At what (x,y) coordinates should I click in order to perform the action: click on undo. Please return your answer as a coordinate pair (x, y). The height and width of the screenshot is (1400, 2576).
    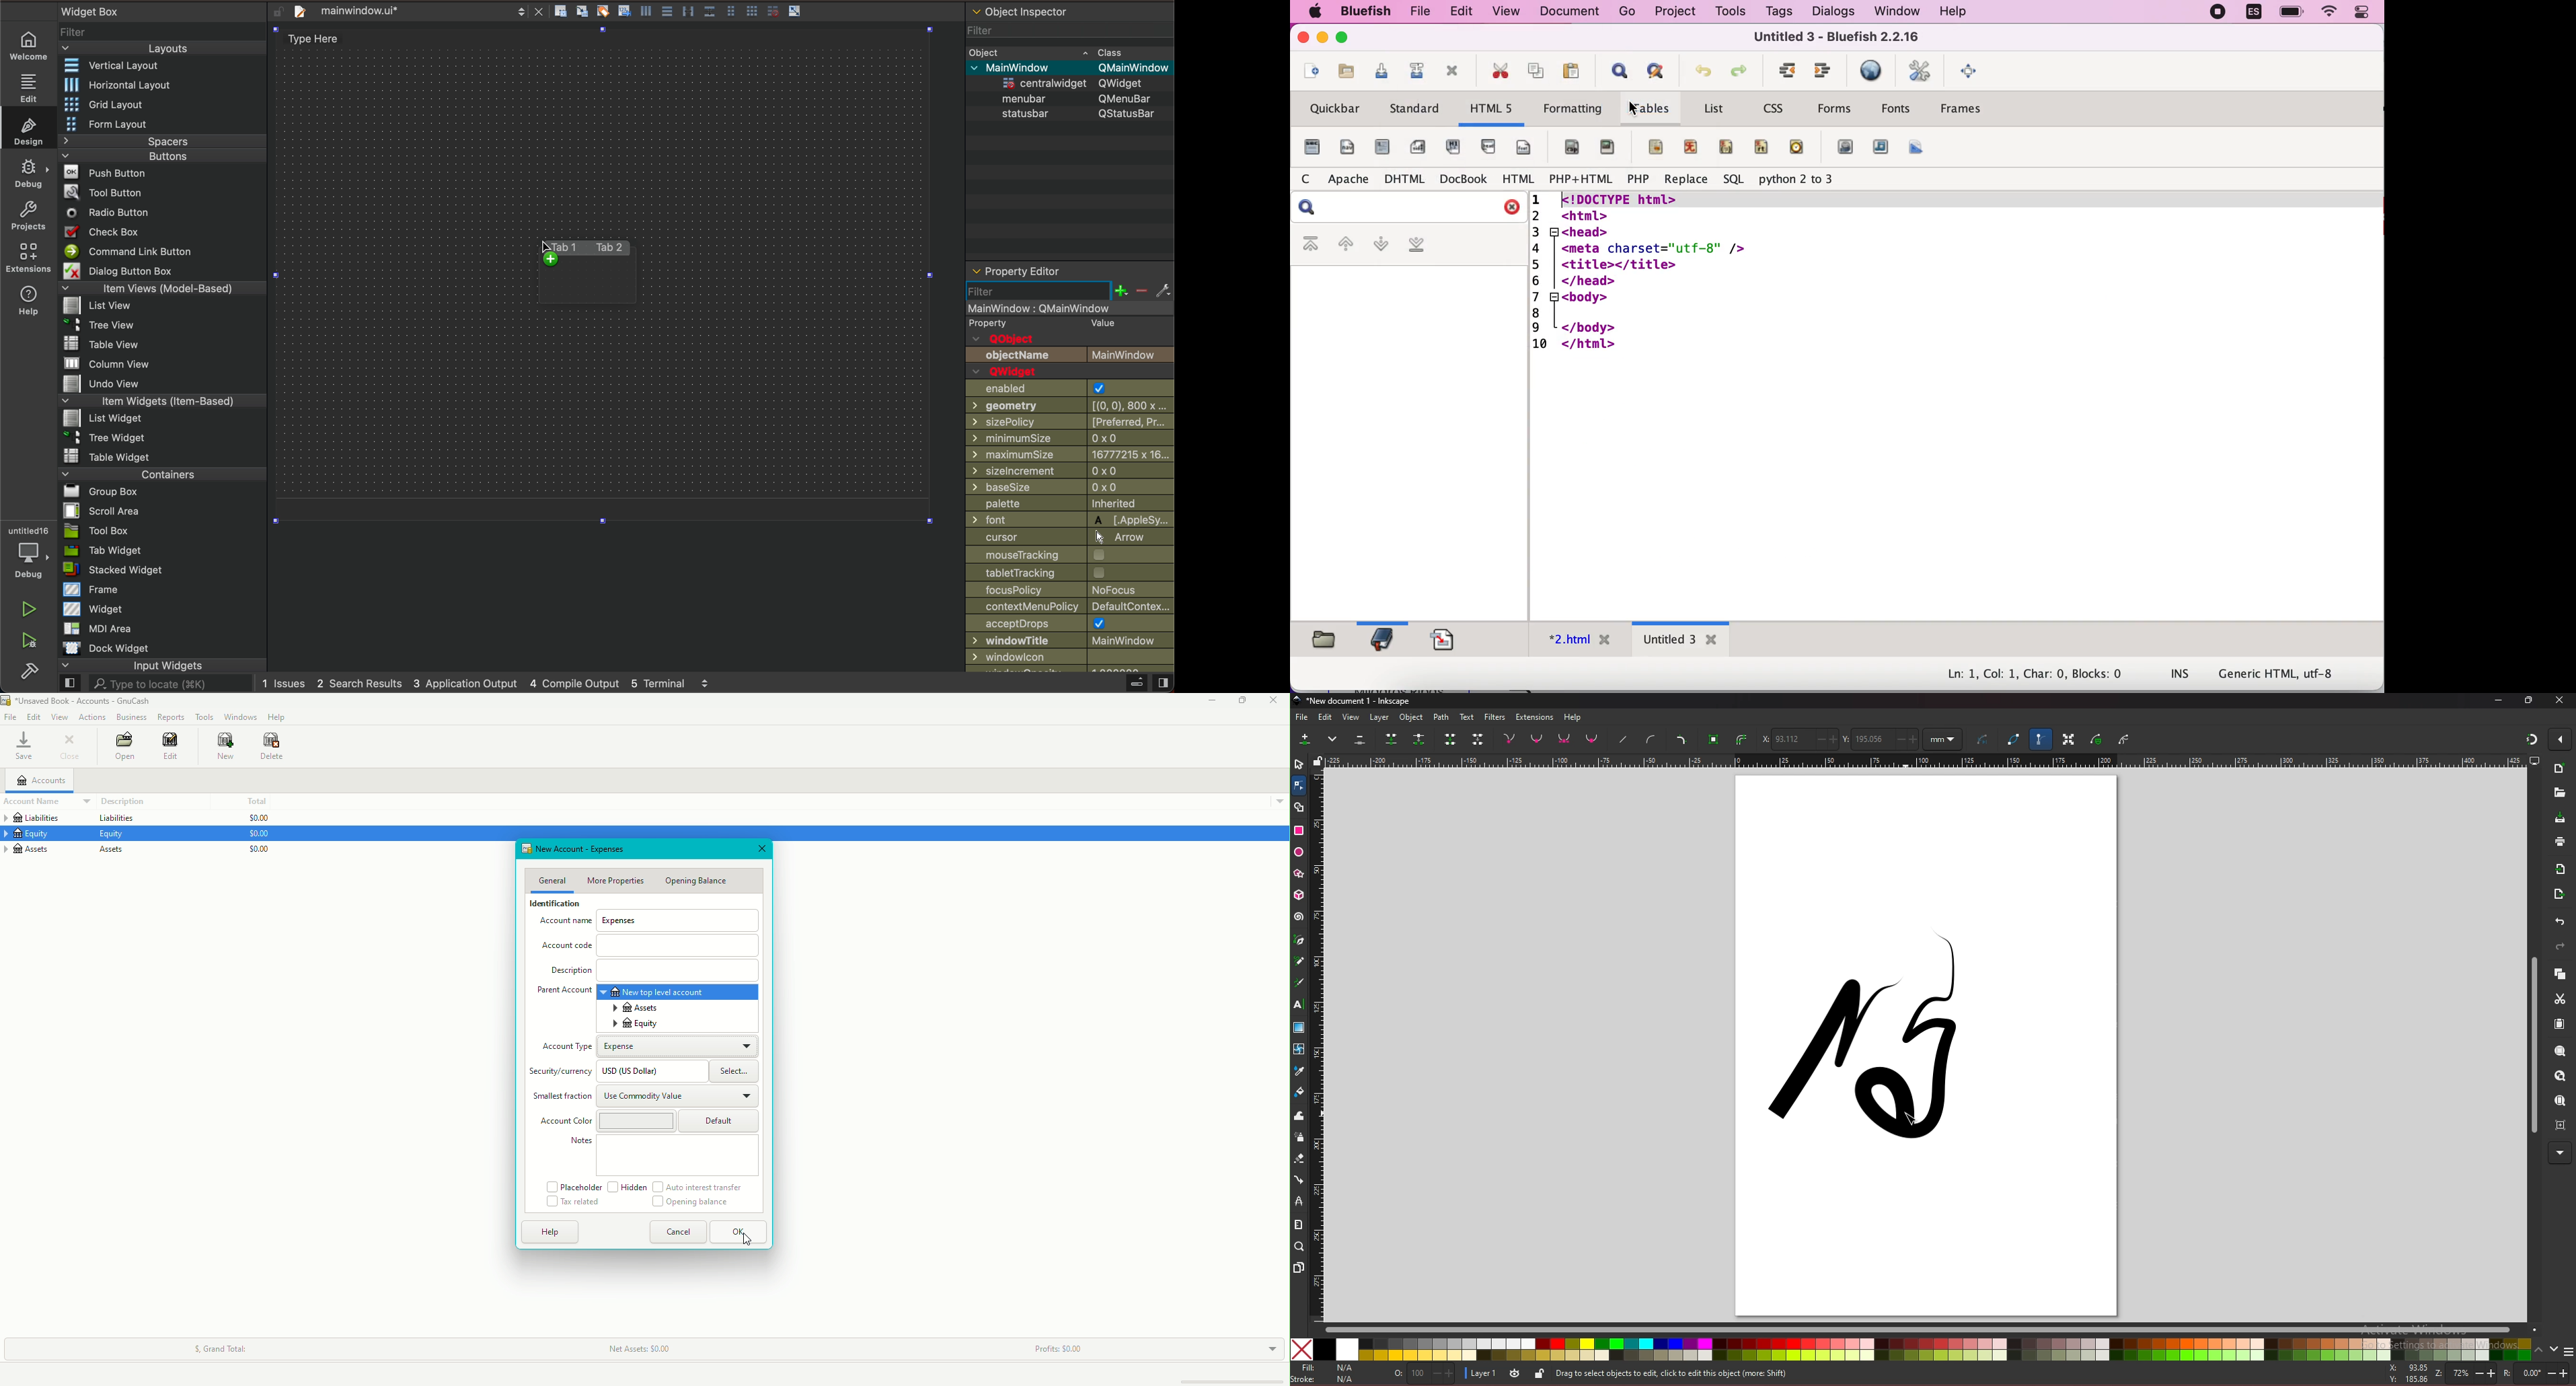
    Looking at the image, I should click on (2561, 922).